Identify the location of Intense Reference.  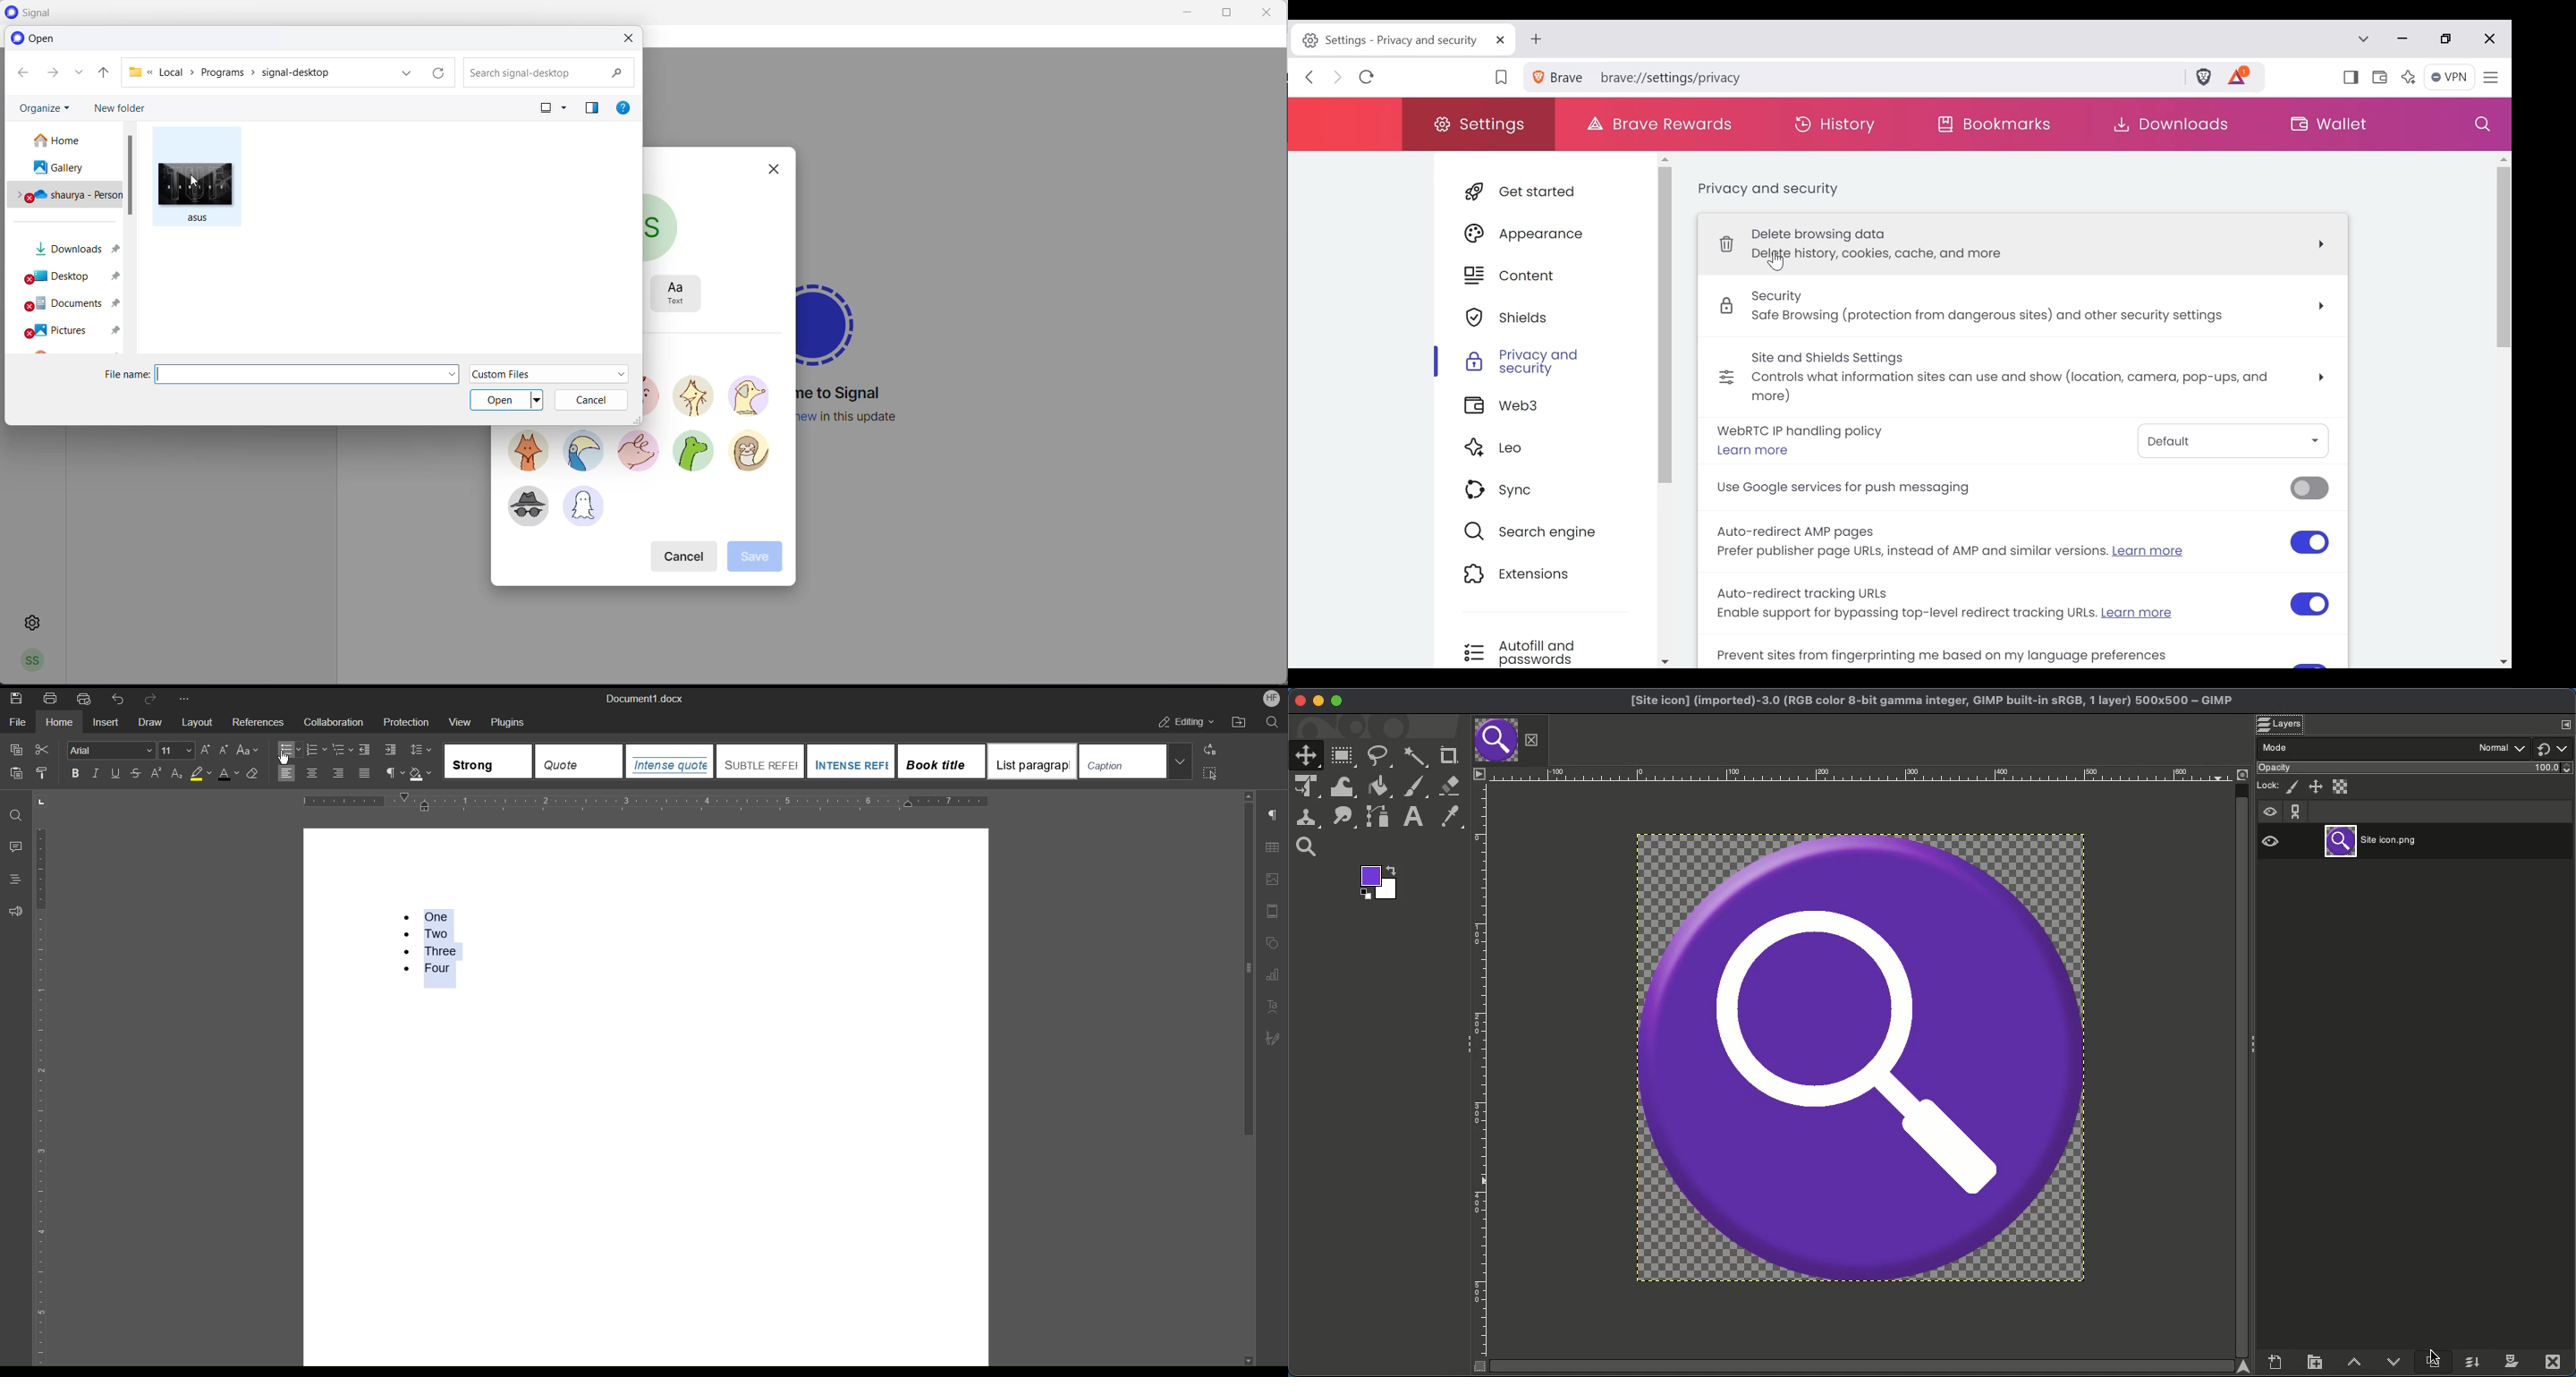
(850, 760).